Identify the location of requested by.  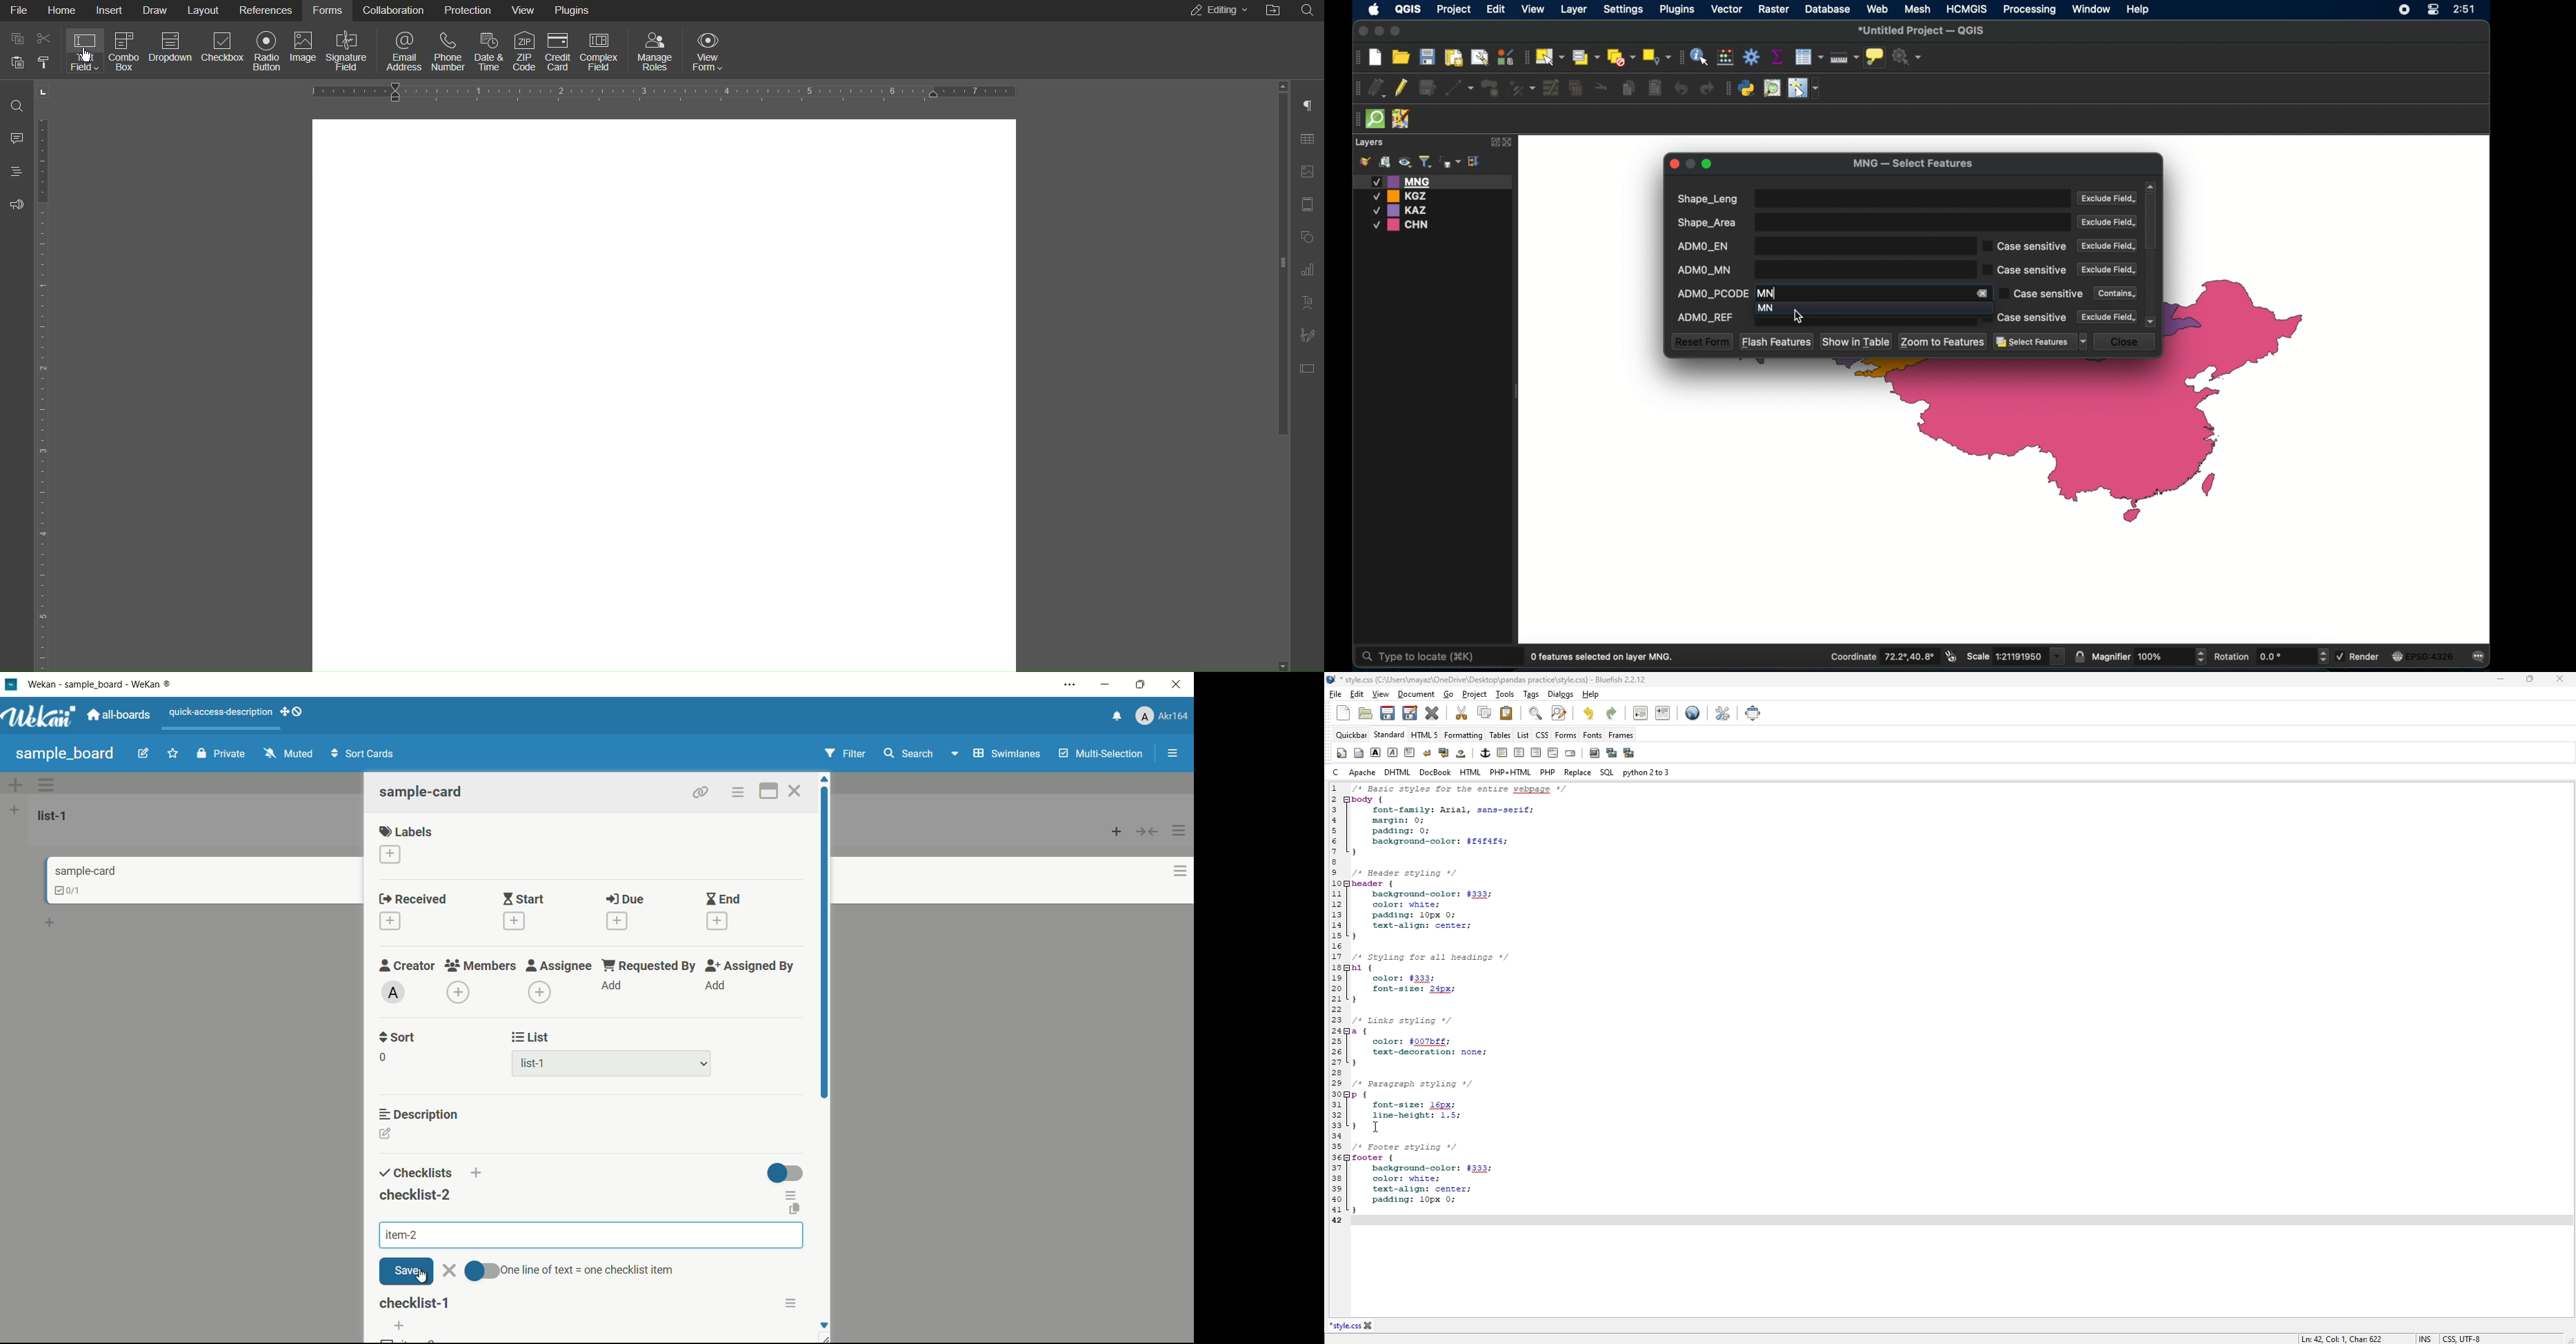
(650, 965).